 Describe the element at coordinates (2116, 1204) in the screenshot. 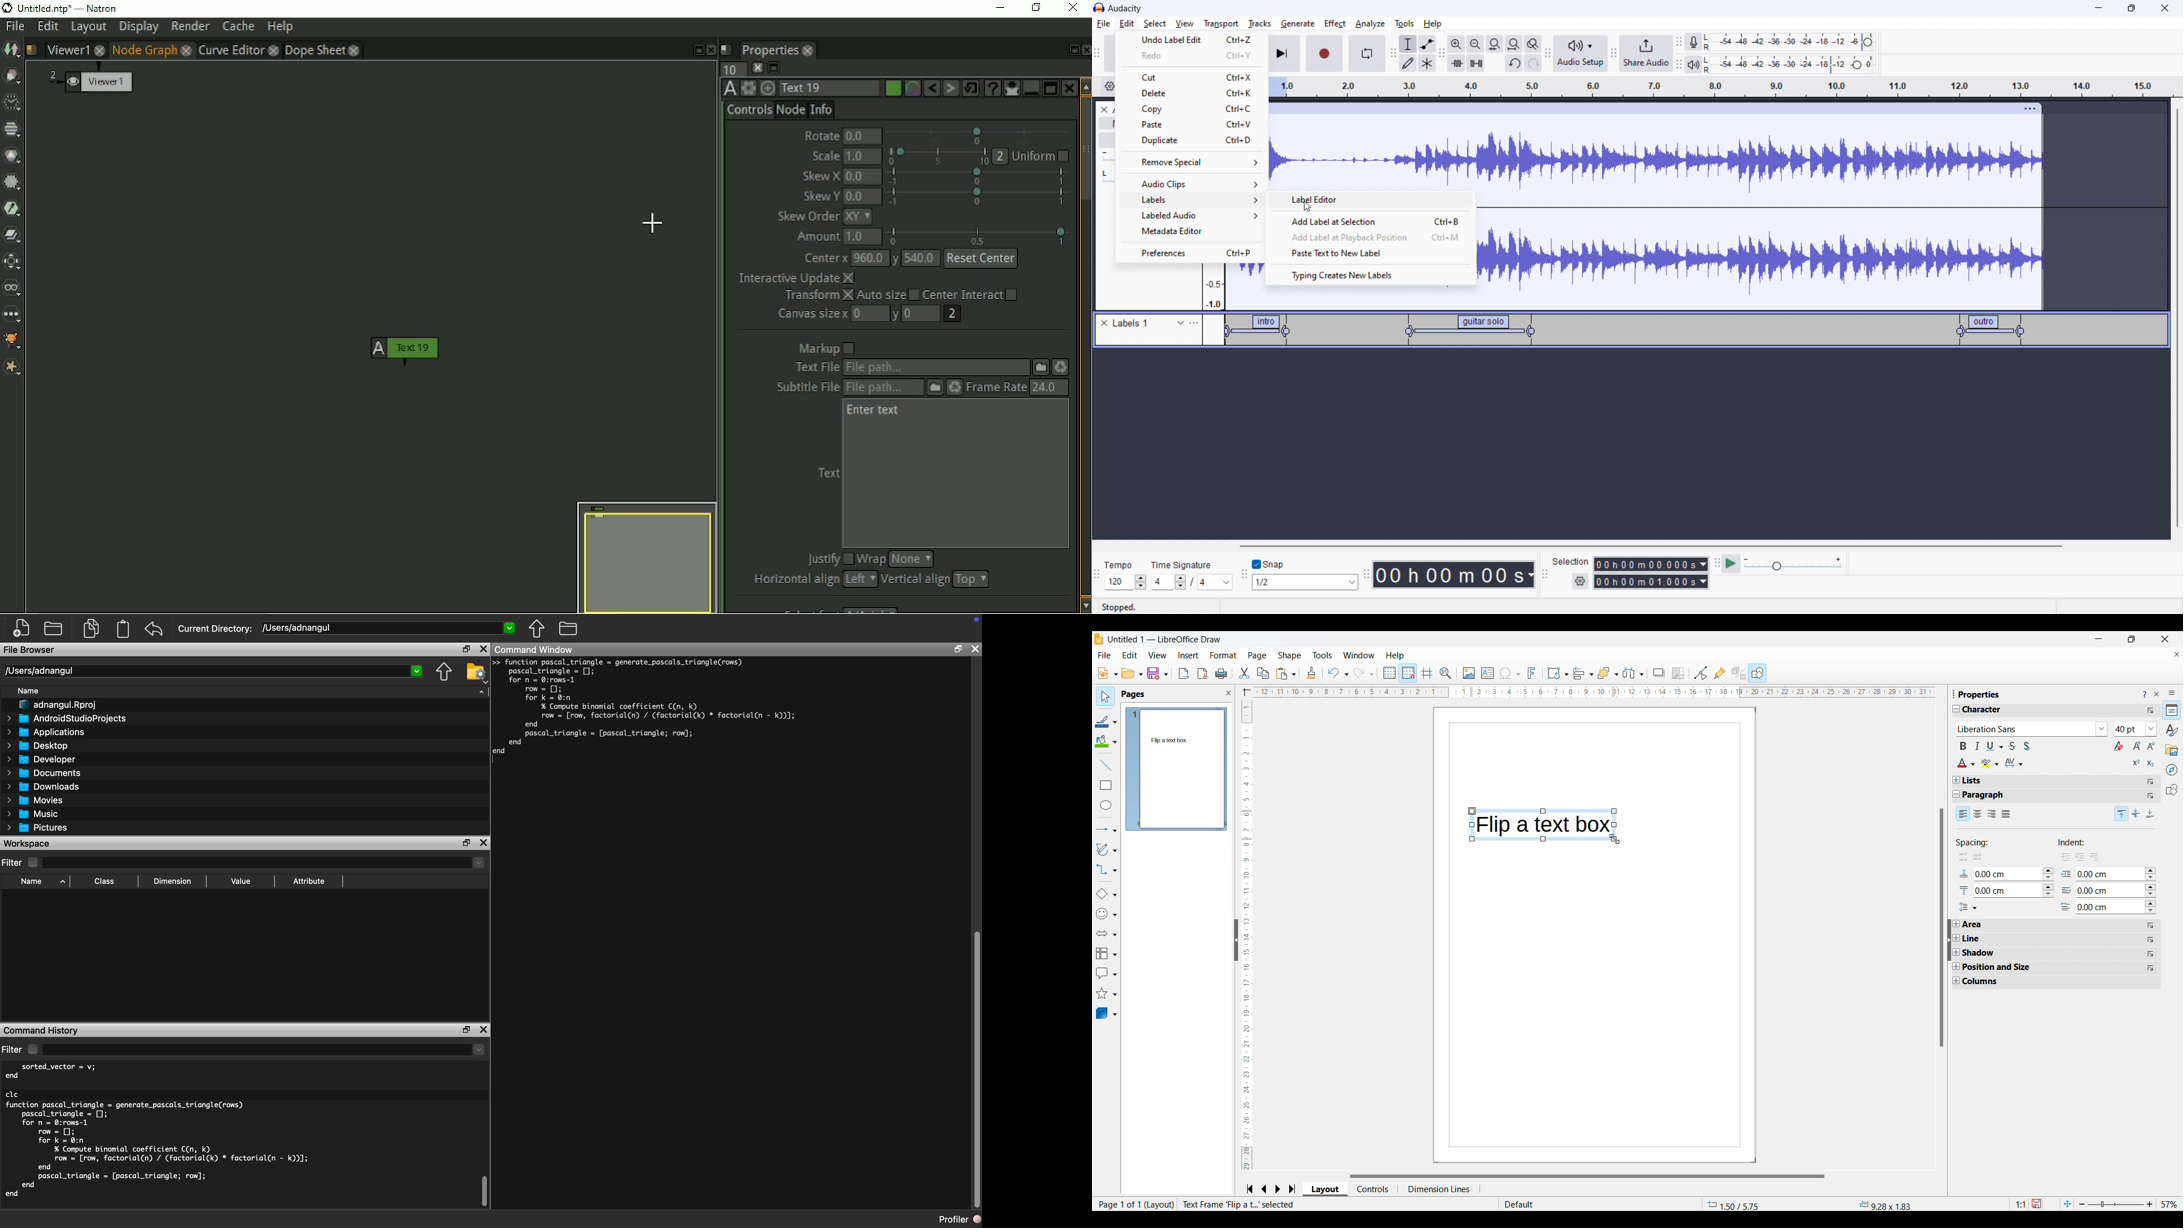

I see `Page zoom slider` at that location.